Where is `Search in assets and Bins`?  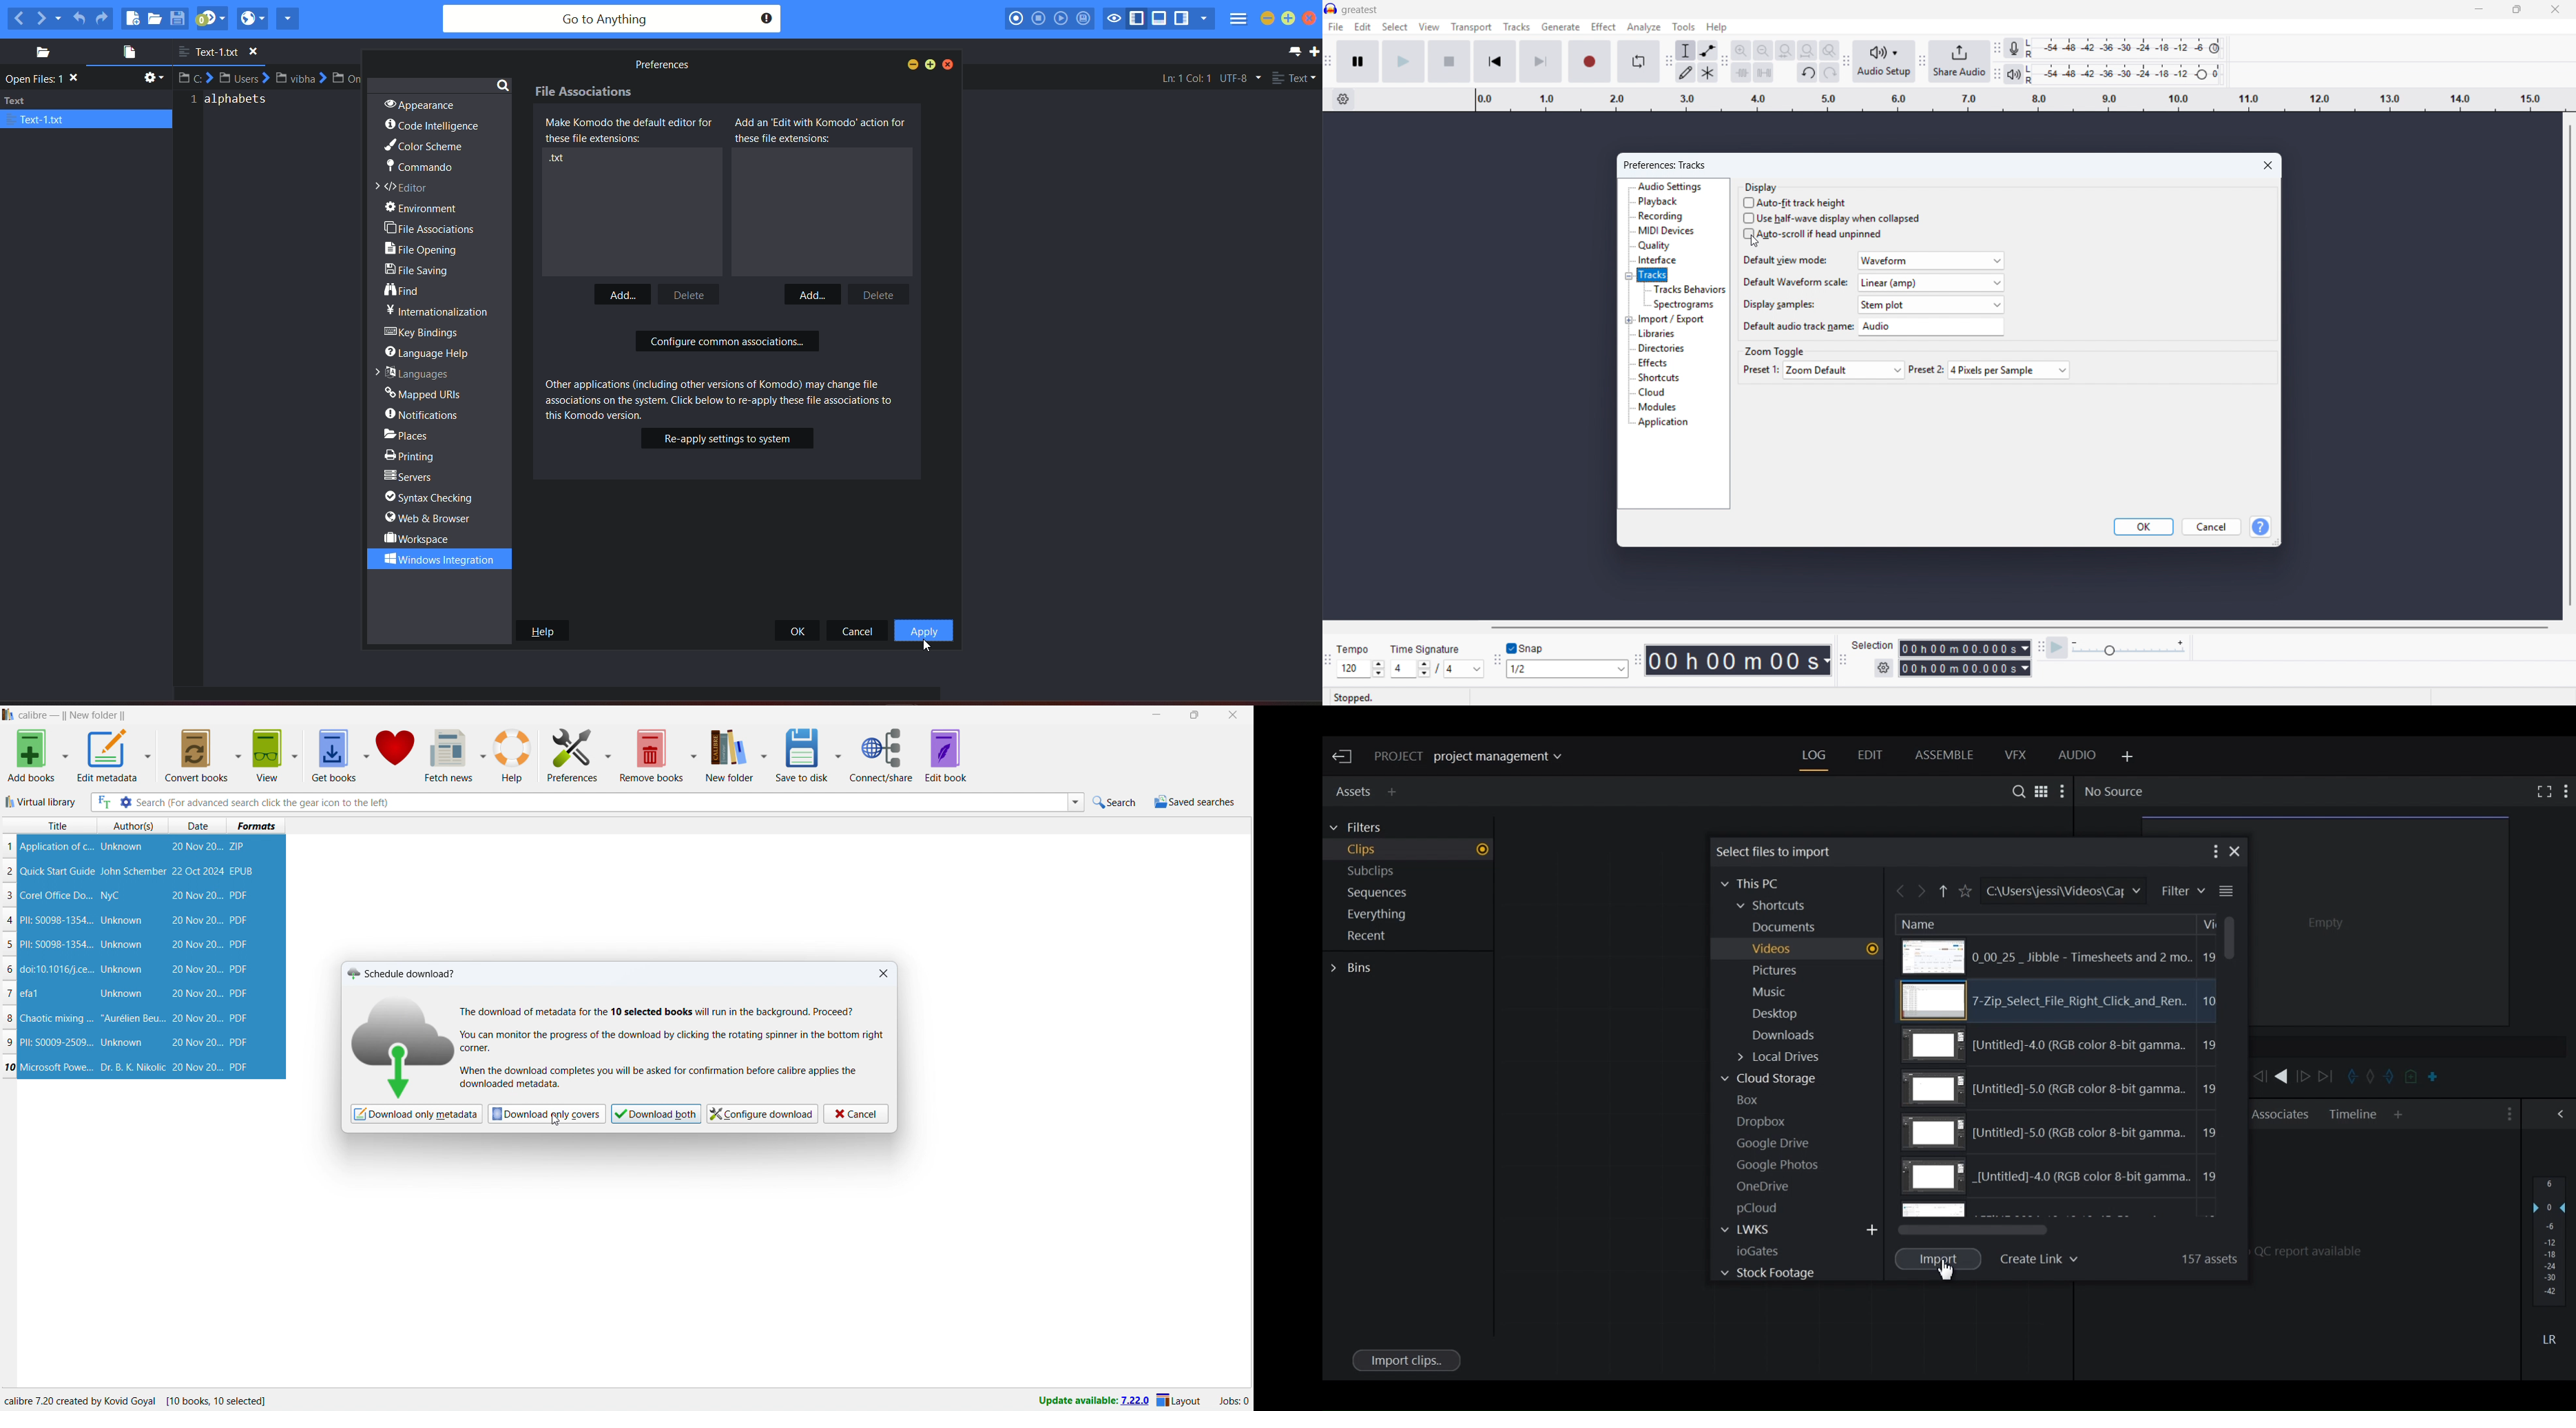 Search in assets and Bins is located at coordinates (2015, 791).